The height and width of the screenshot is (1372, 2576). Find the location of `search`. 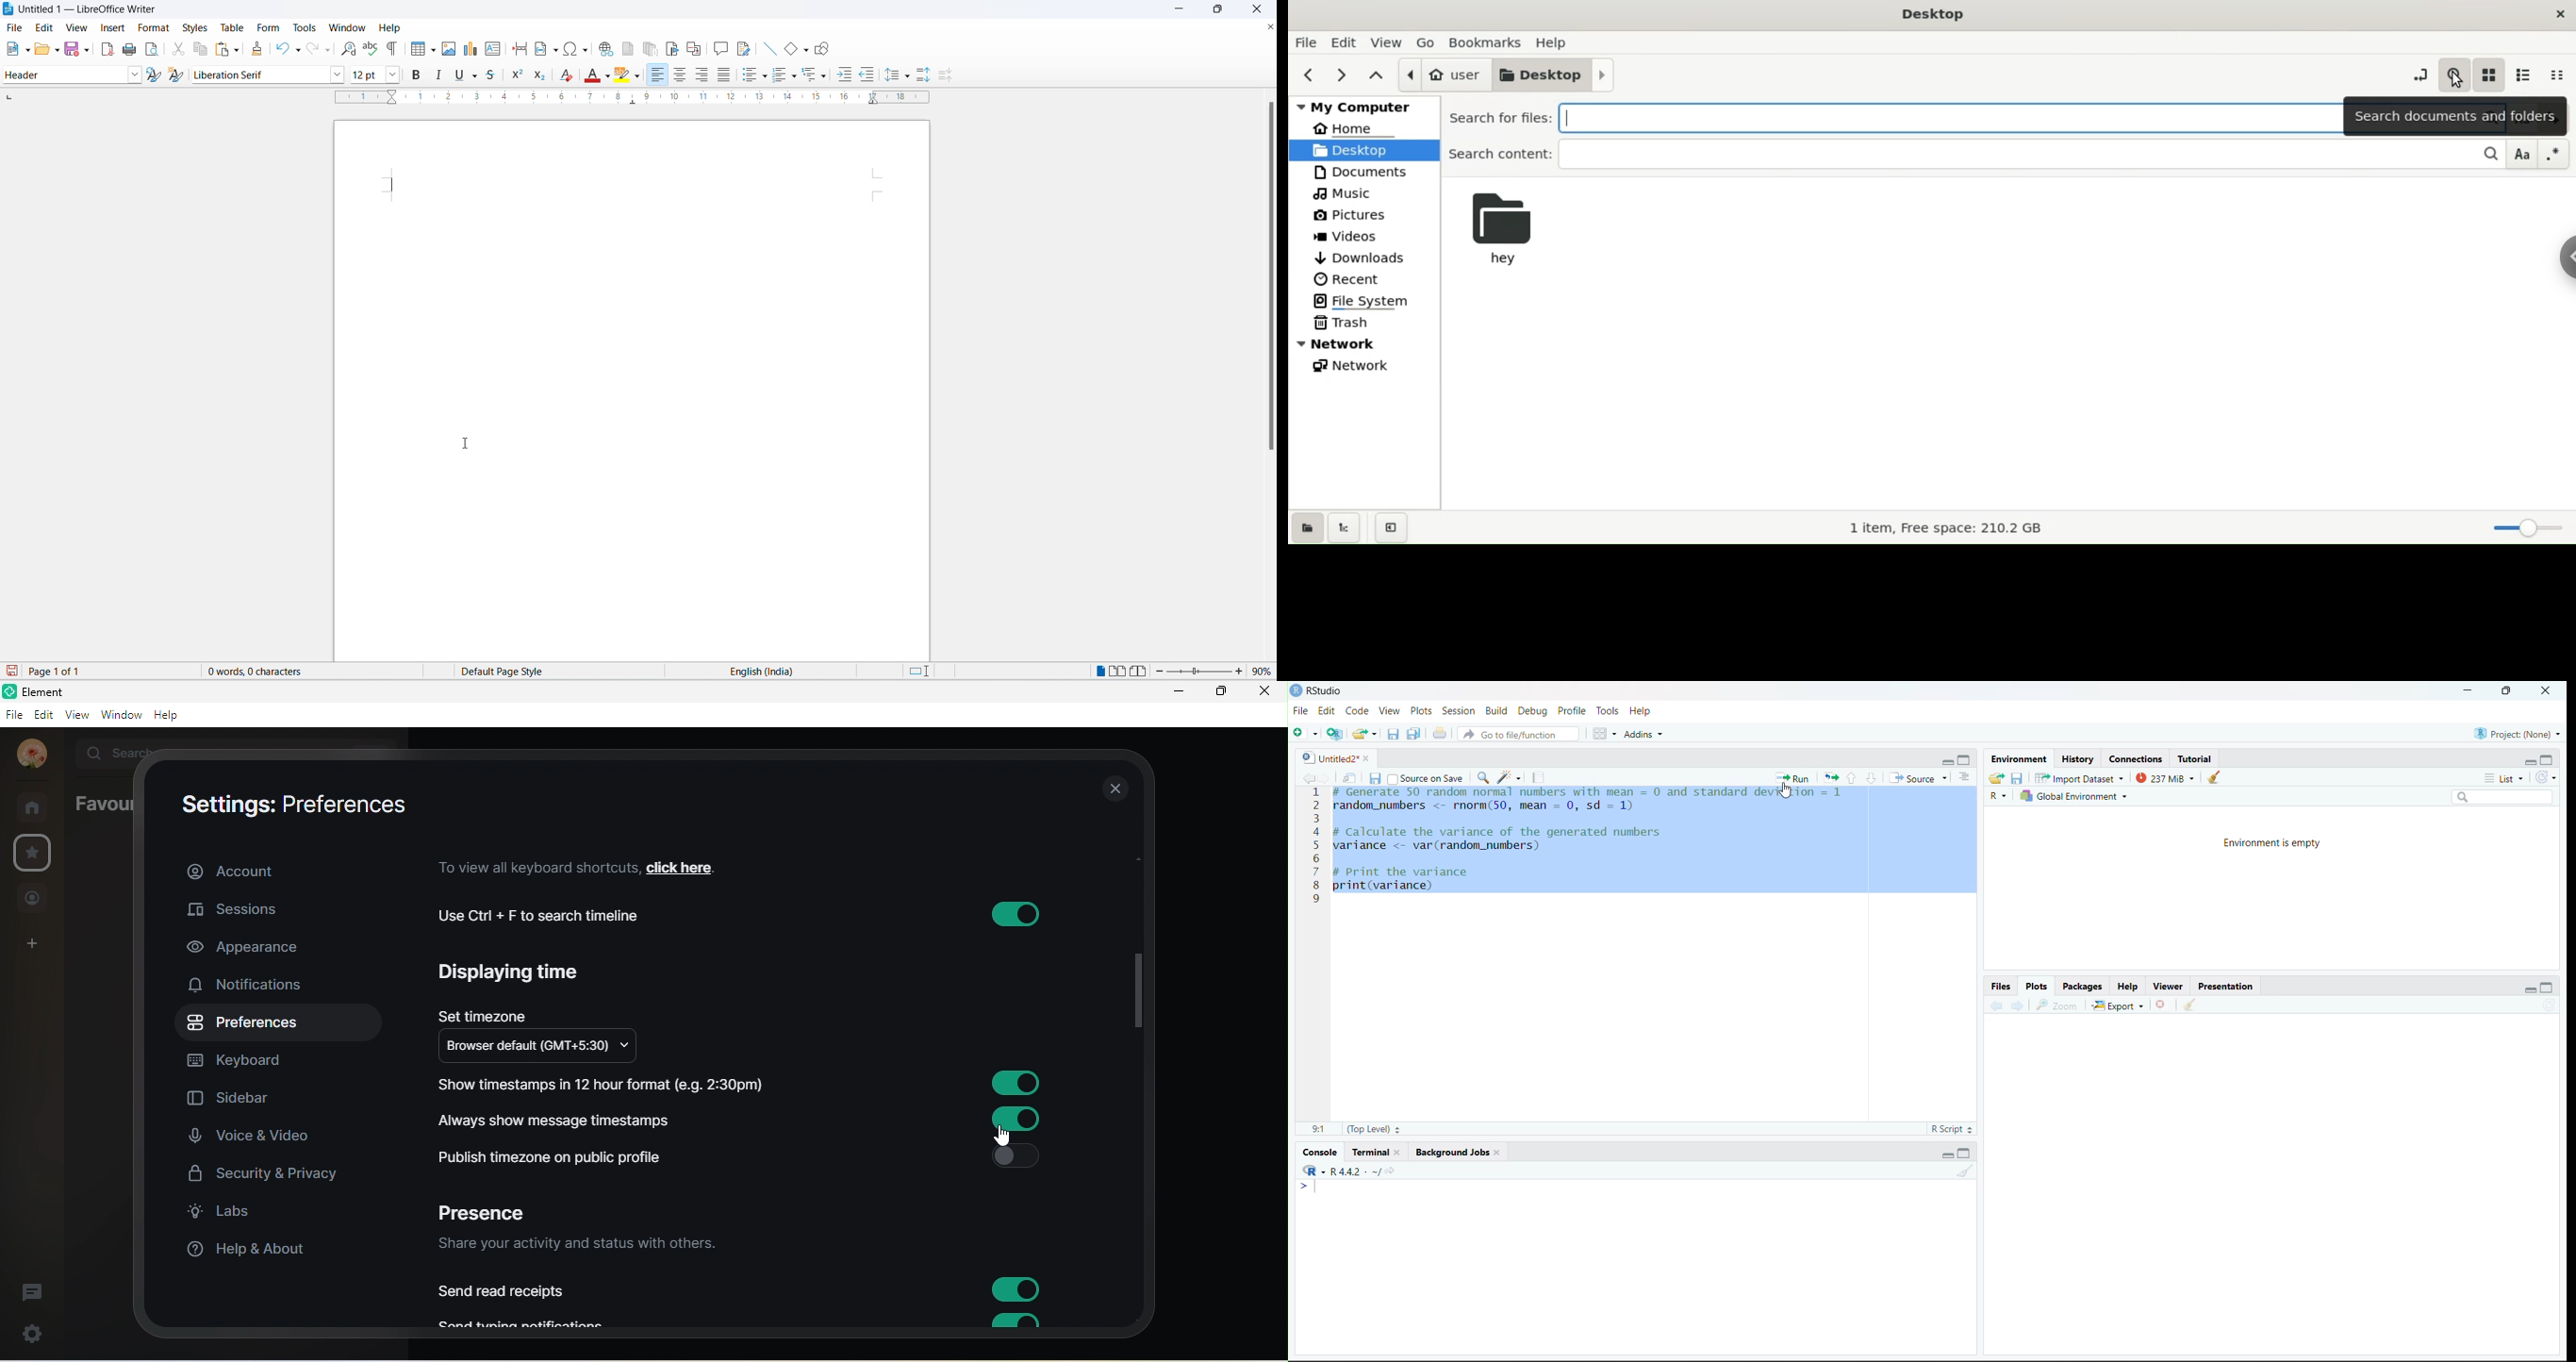

search is located at coordinates (1483, 778).